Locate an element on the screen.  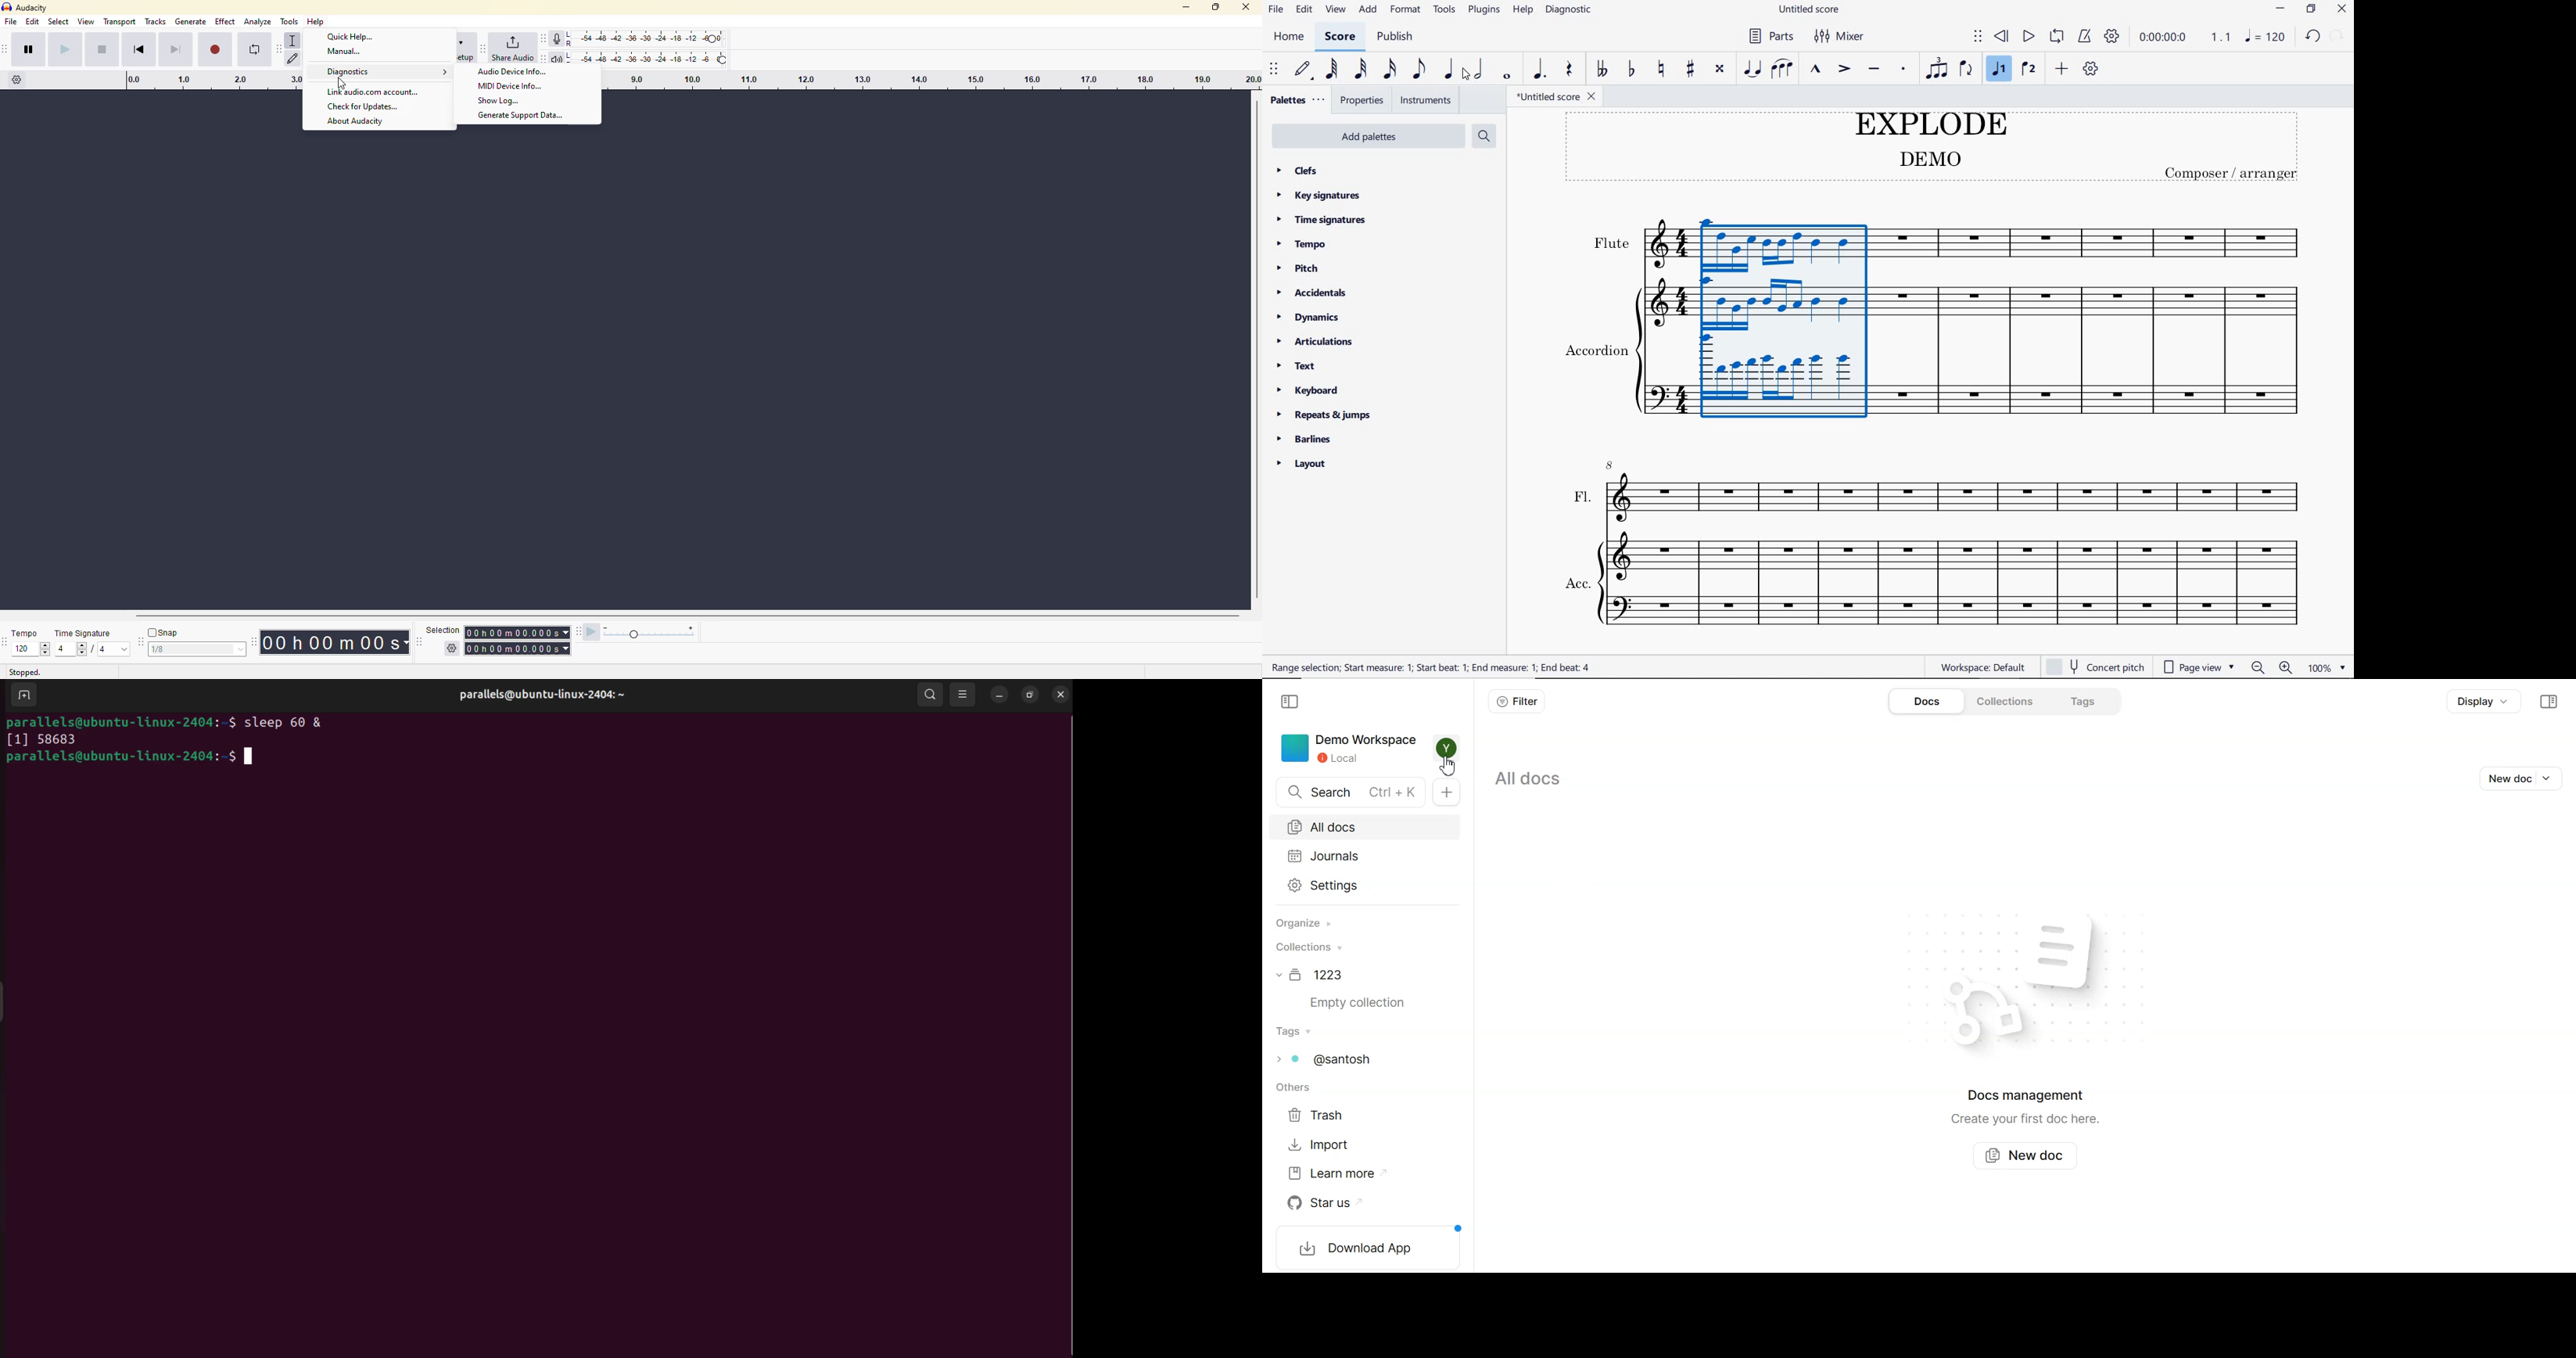
64th note is located at coordinates (1332, 70).